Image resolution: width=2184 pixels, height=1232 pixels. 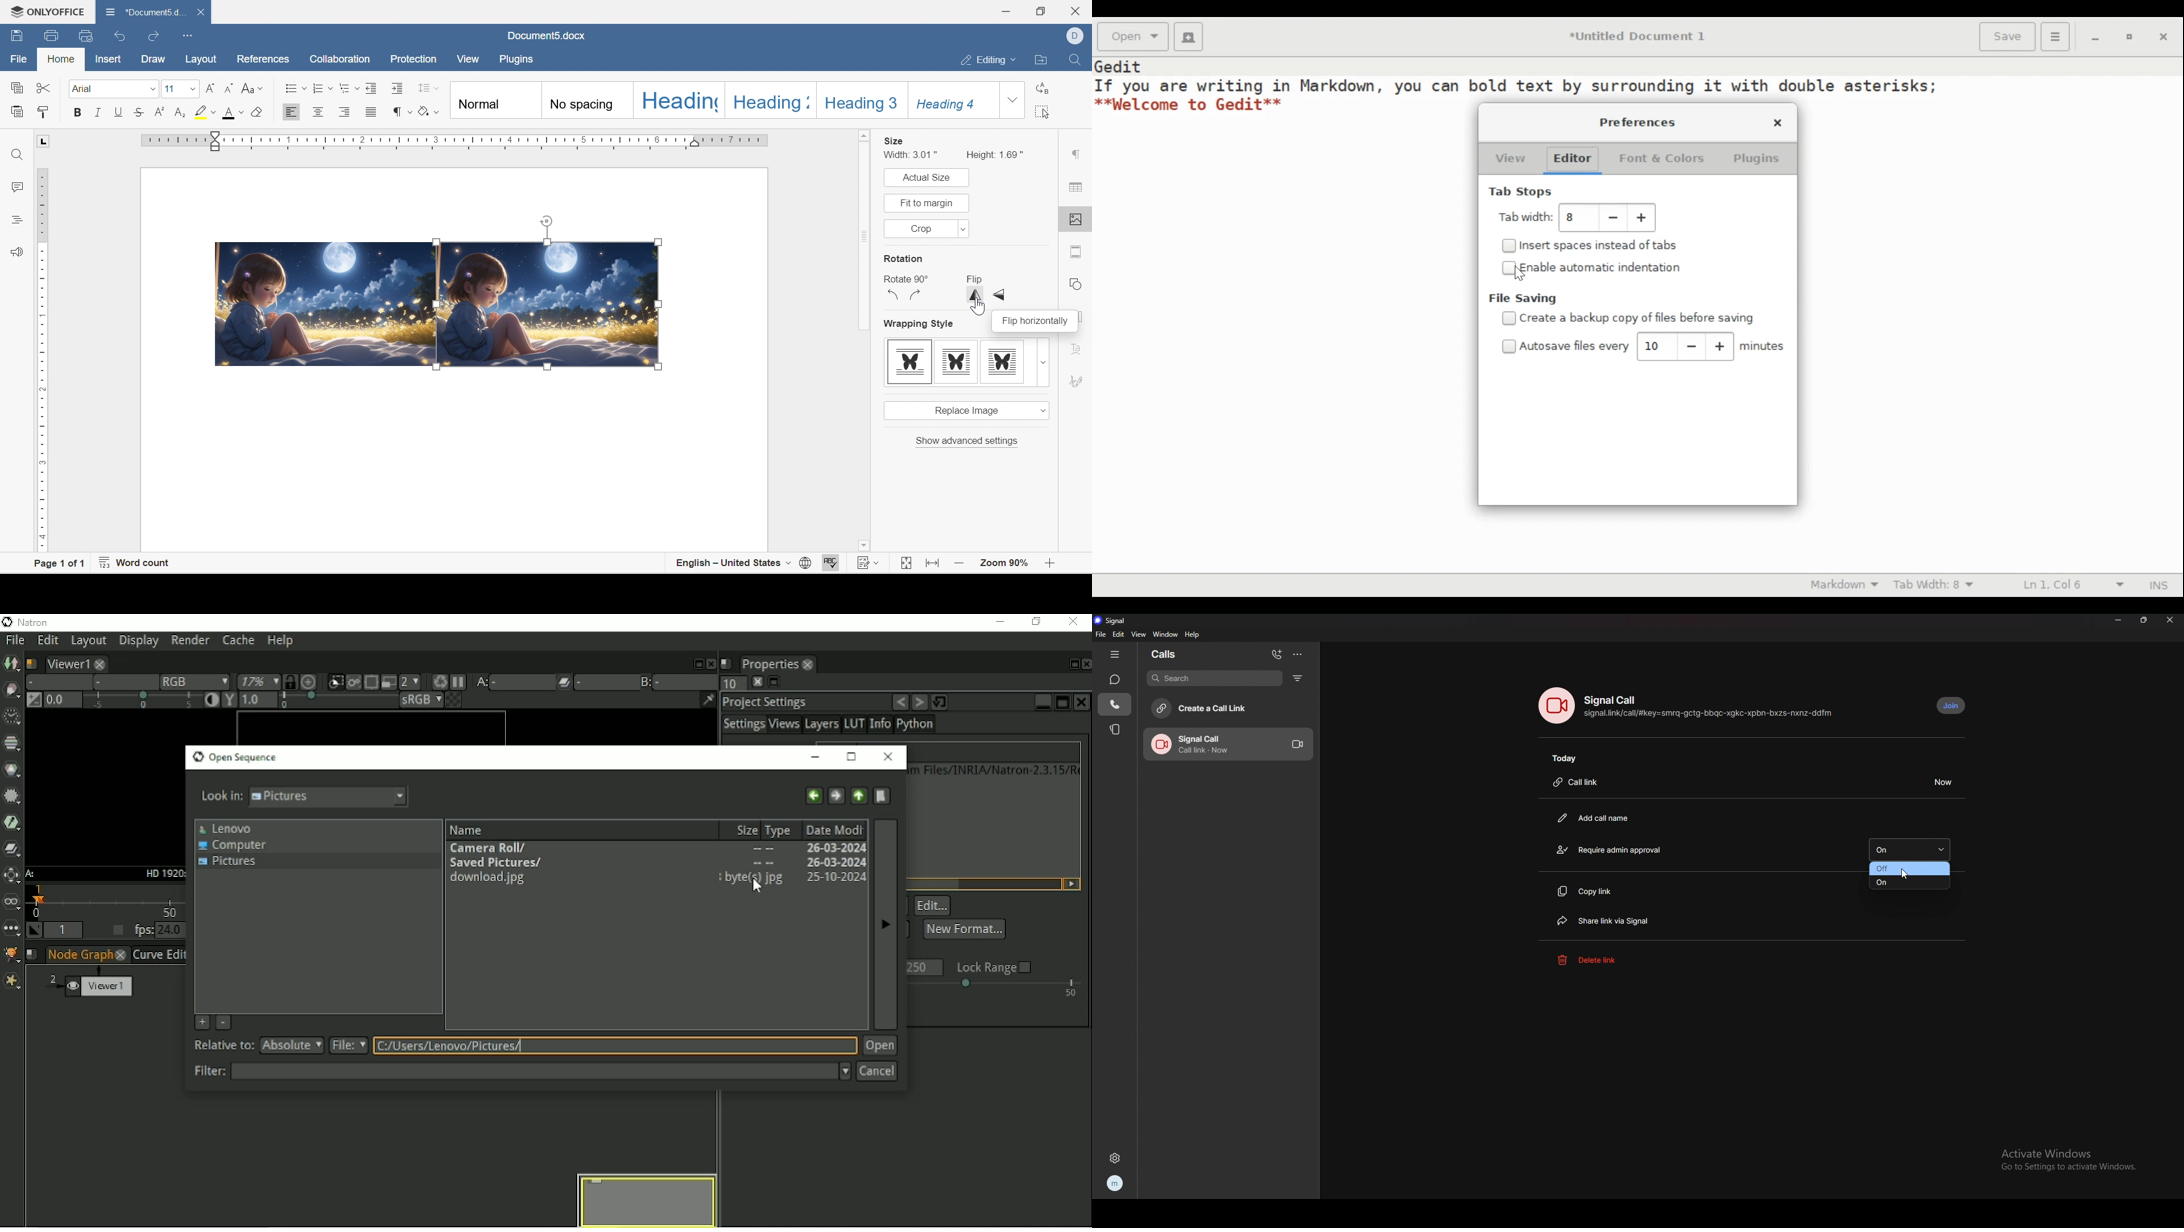 What do you see at coordinates (1604, 960) in the screenshot?
I see `delete link` at bounding box center [1604, 960].